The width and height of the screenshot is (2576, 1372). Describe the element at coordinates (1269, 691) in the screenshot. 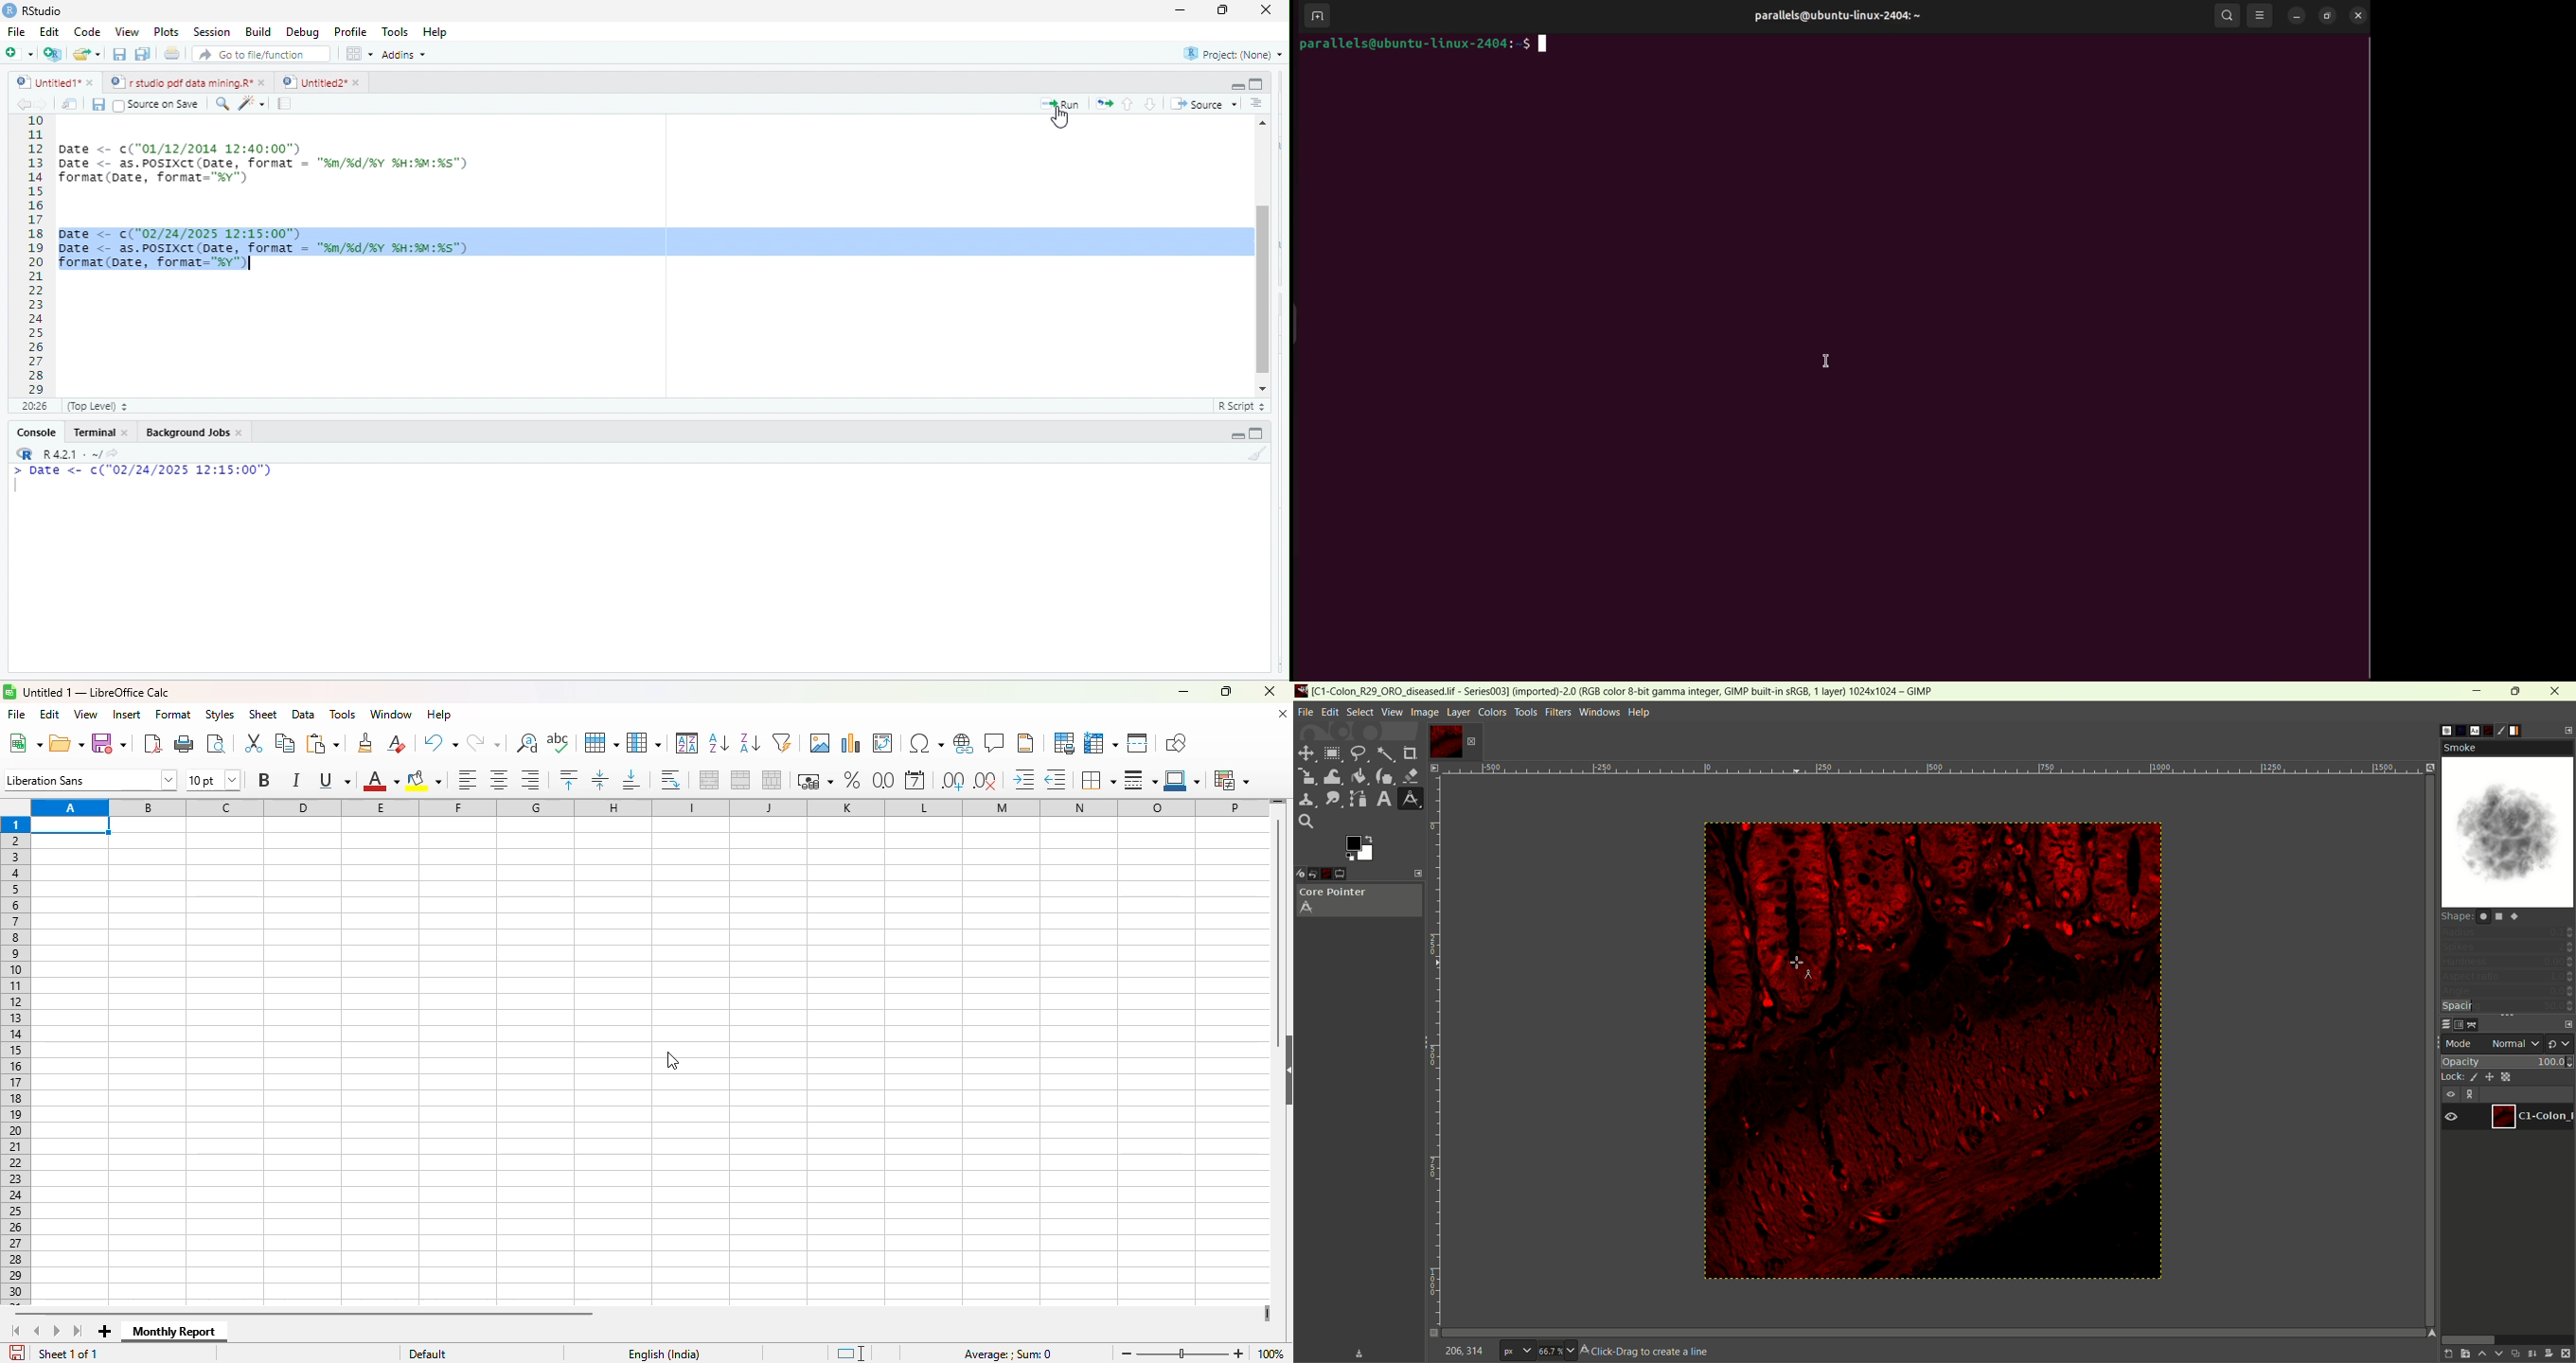

I see `close` at that location.